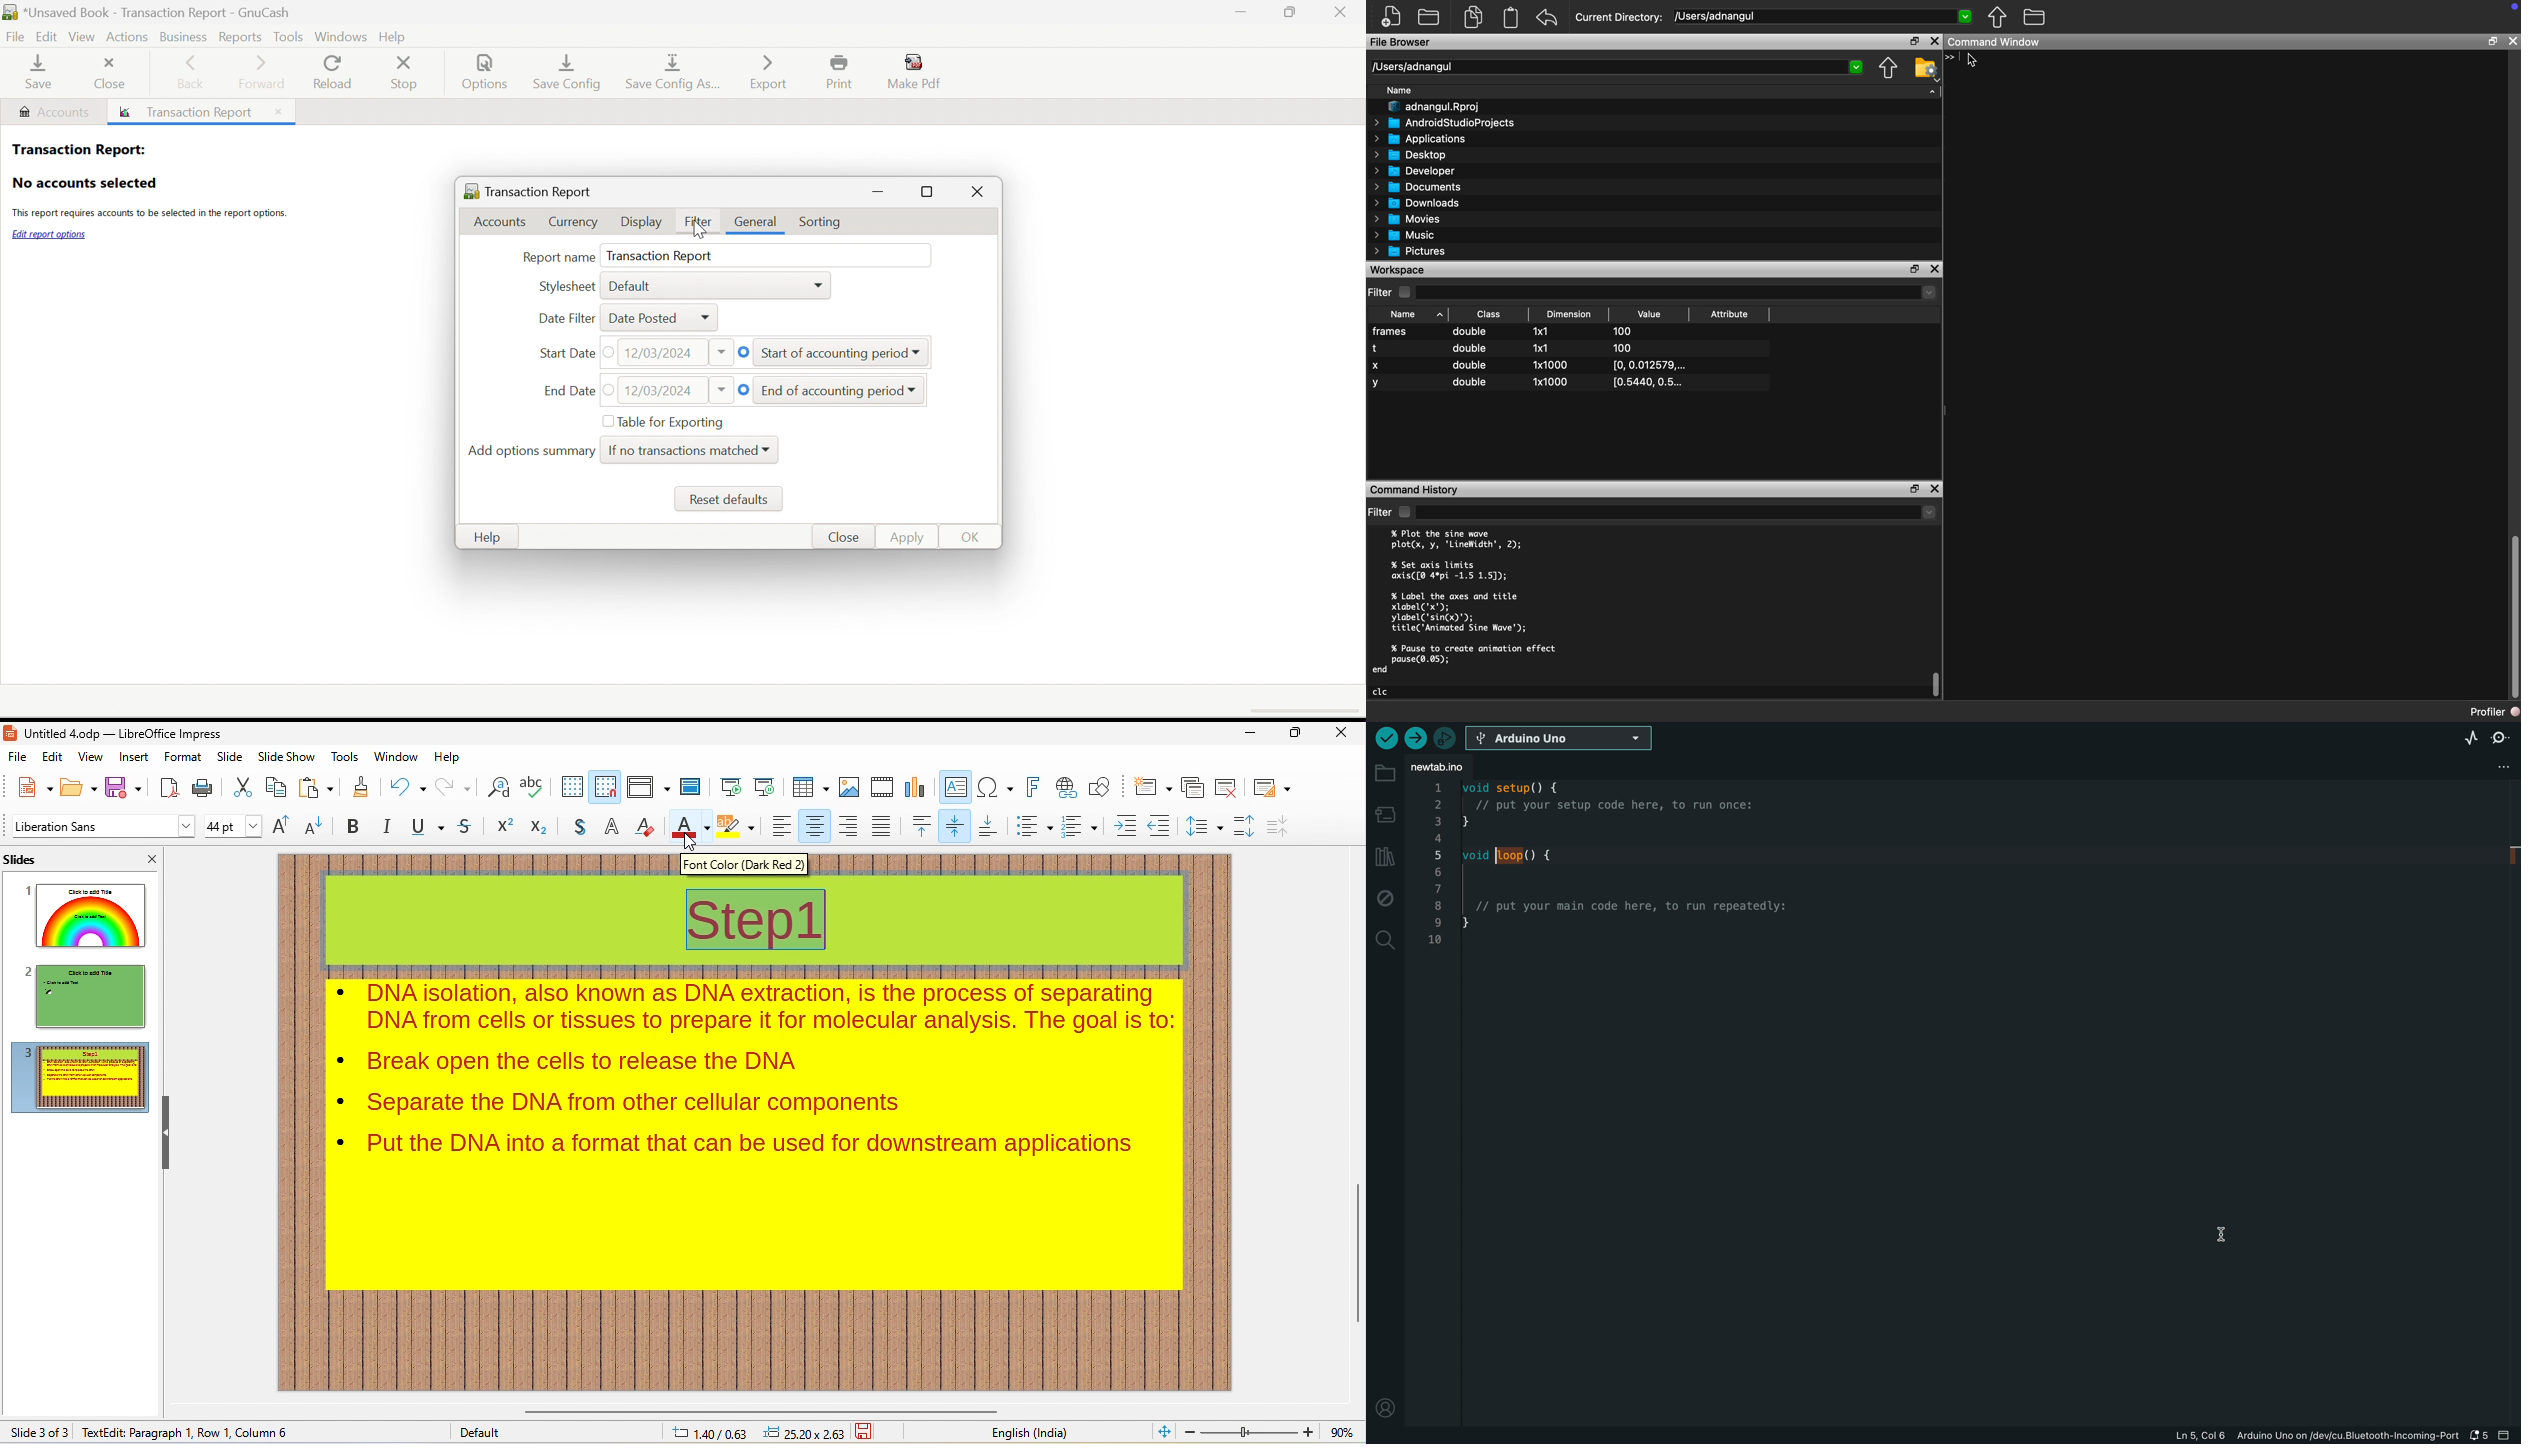 Image resolution: width=2548 pixels, height=1456 pixels. What do you see at coordinates (682, 450) in the screenshot?
I see `If no transactions matched` at bounding box center [682, 450].